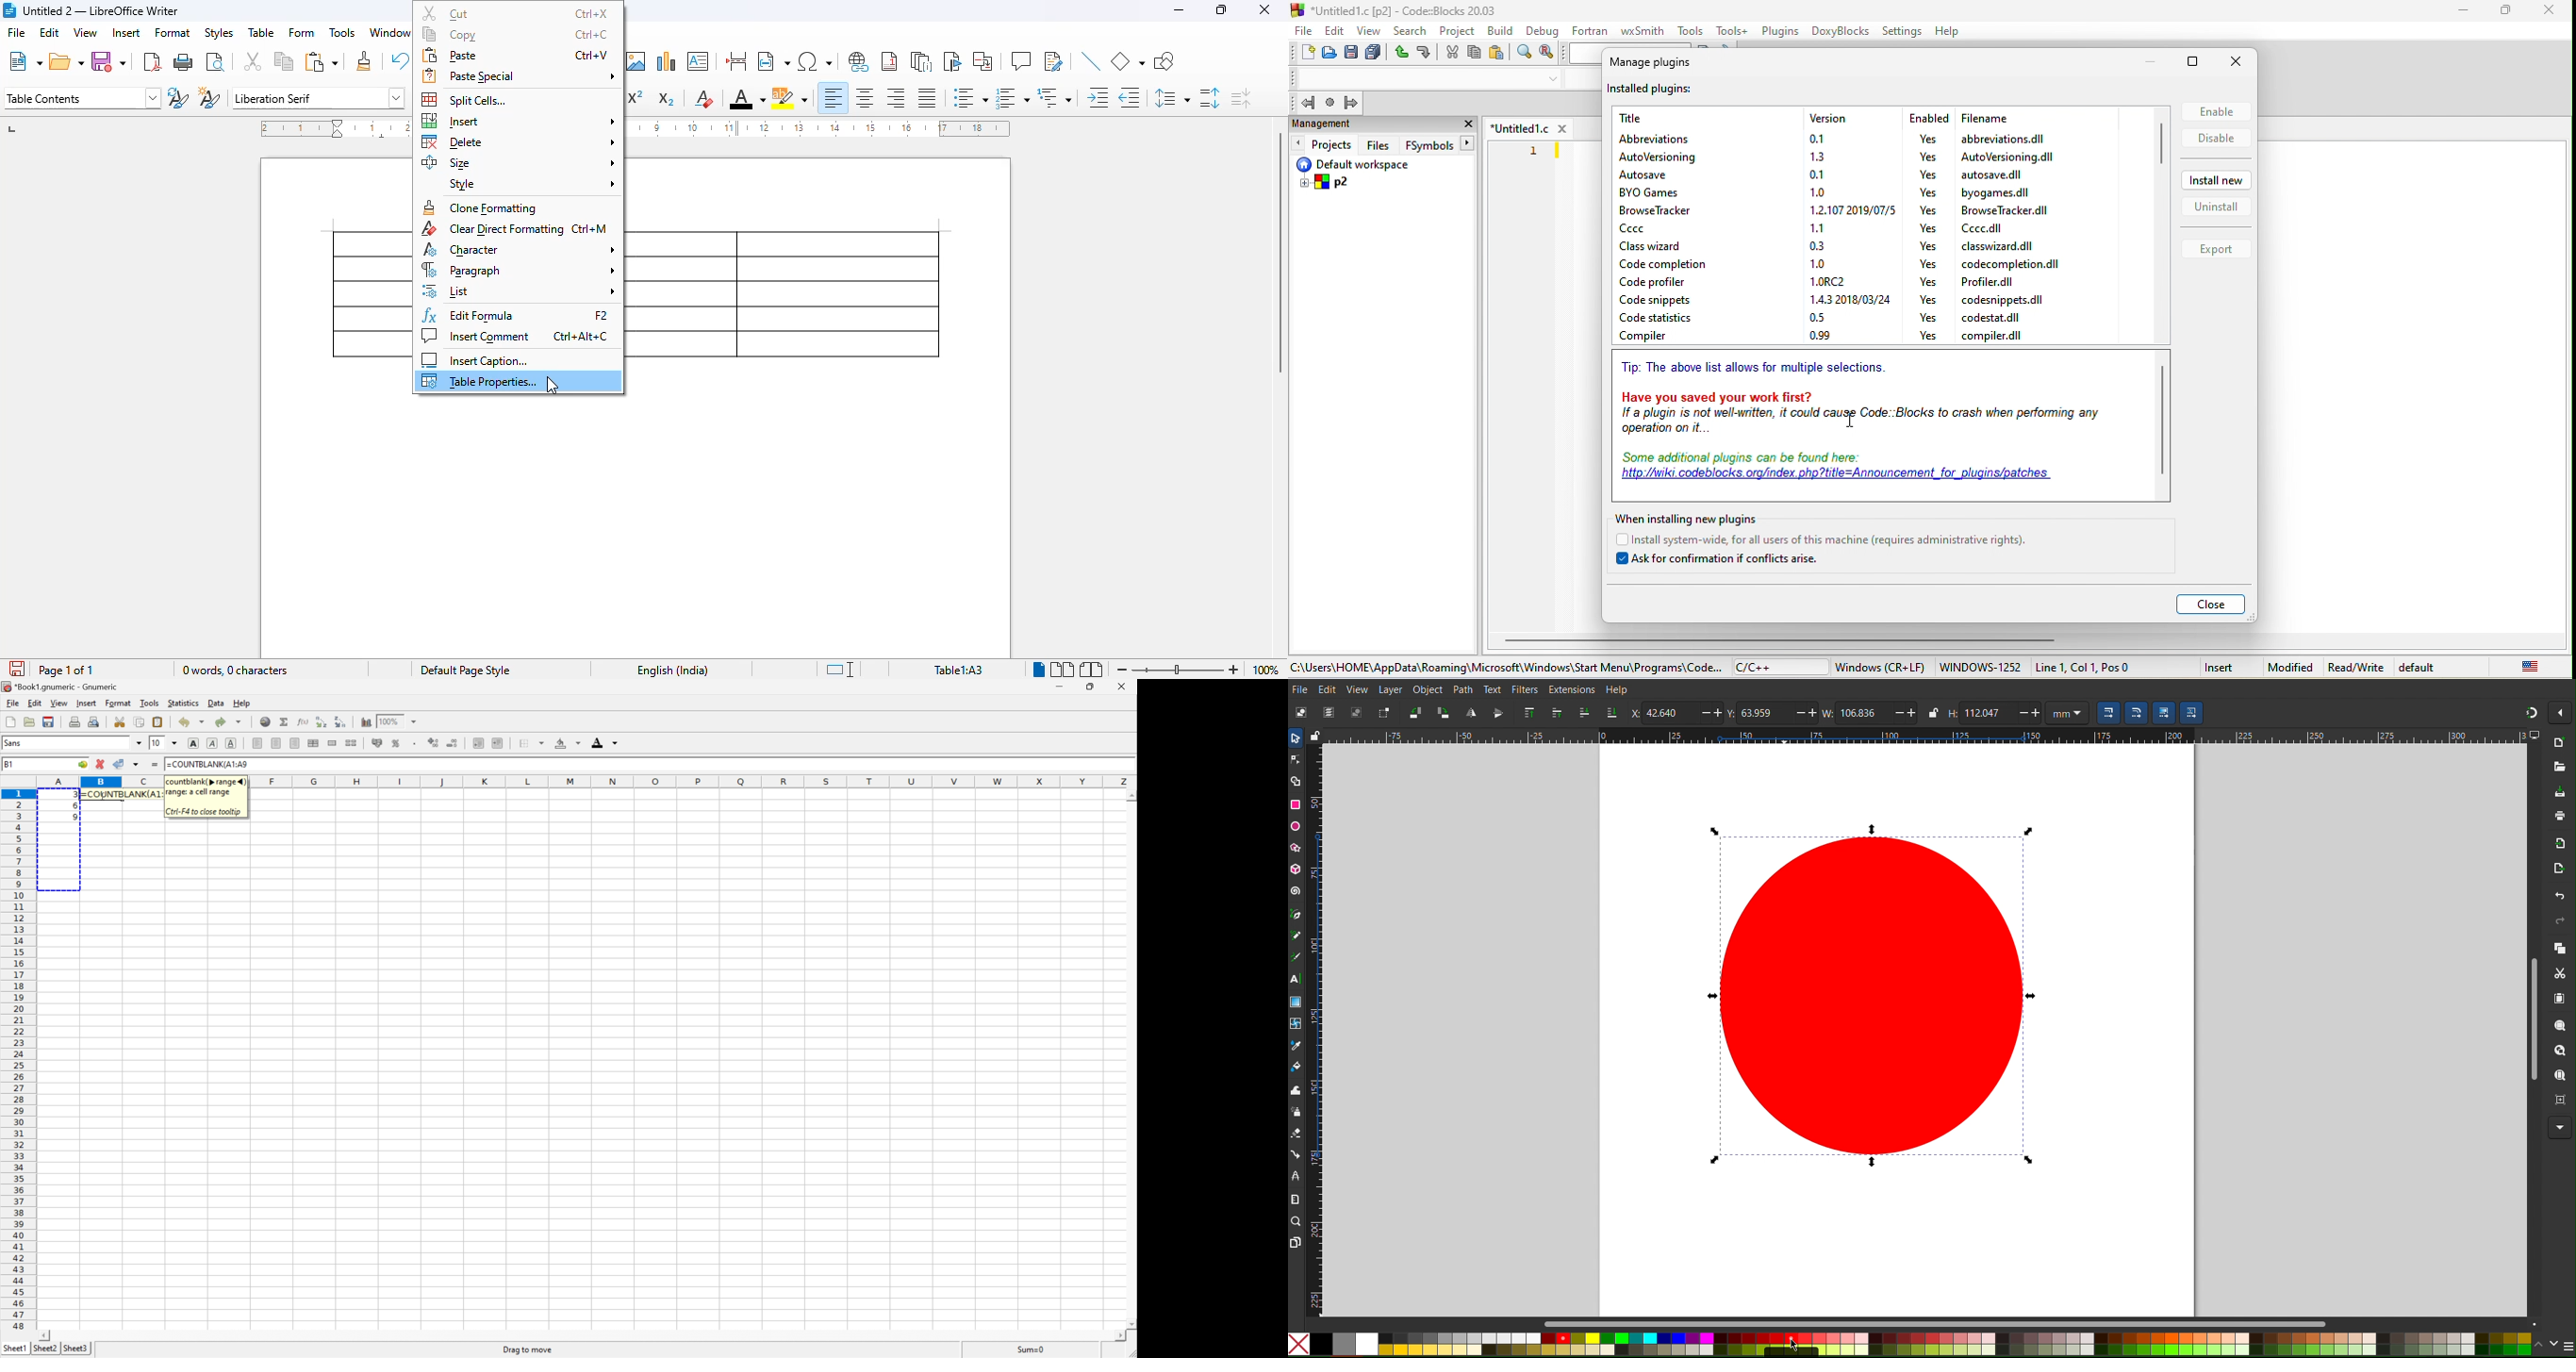 This screenshot has height=1372, width=2576. Describe the element at coordinates (1926, 300) in the screenshot. I see `yes` at that location.